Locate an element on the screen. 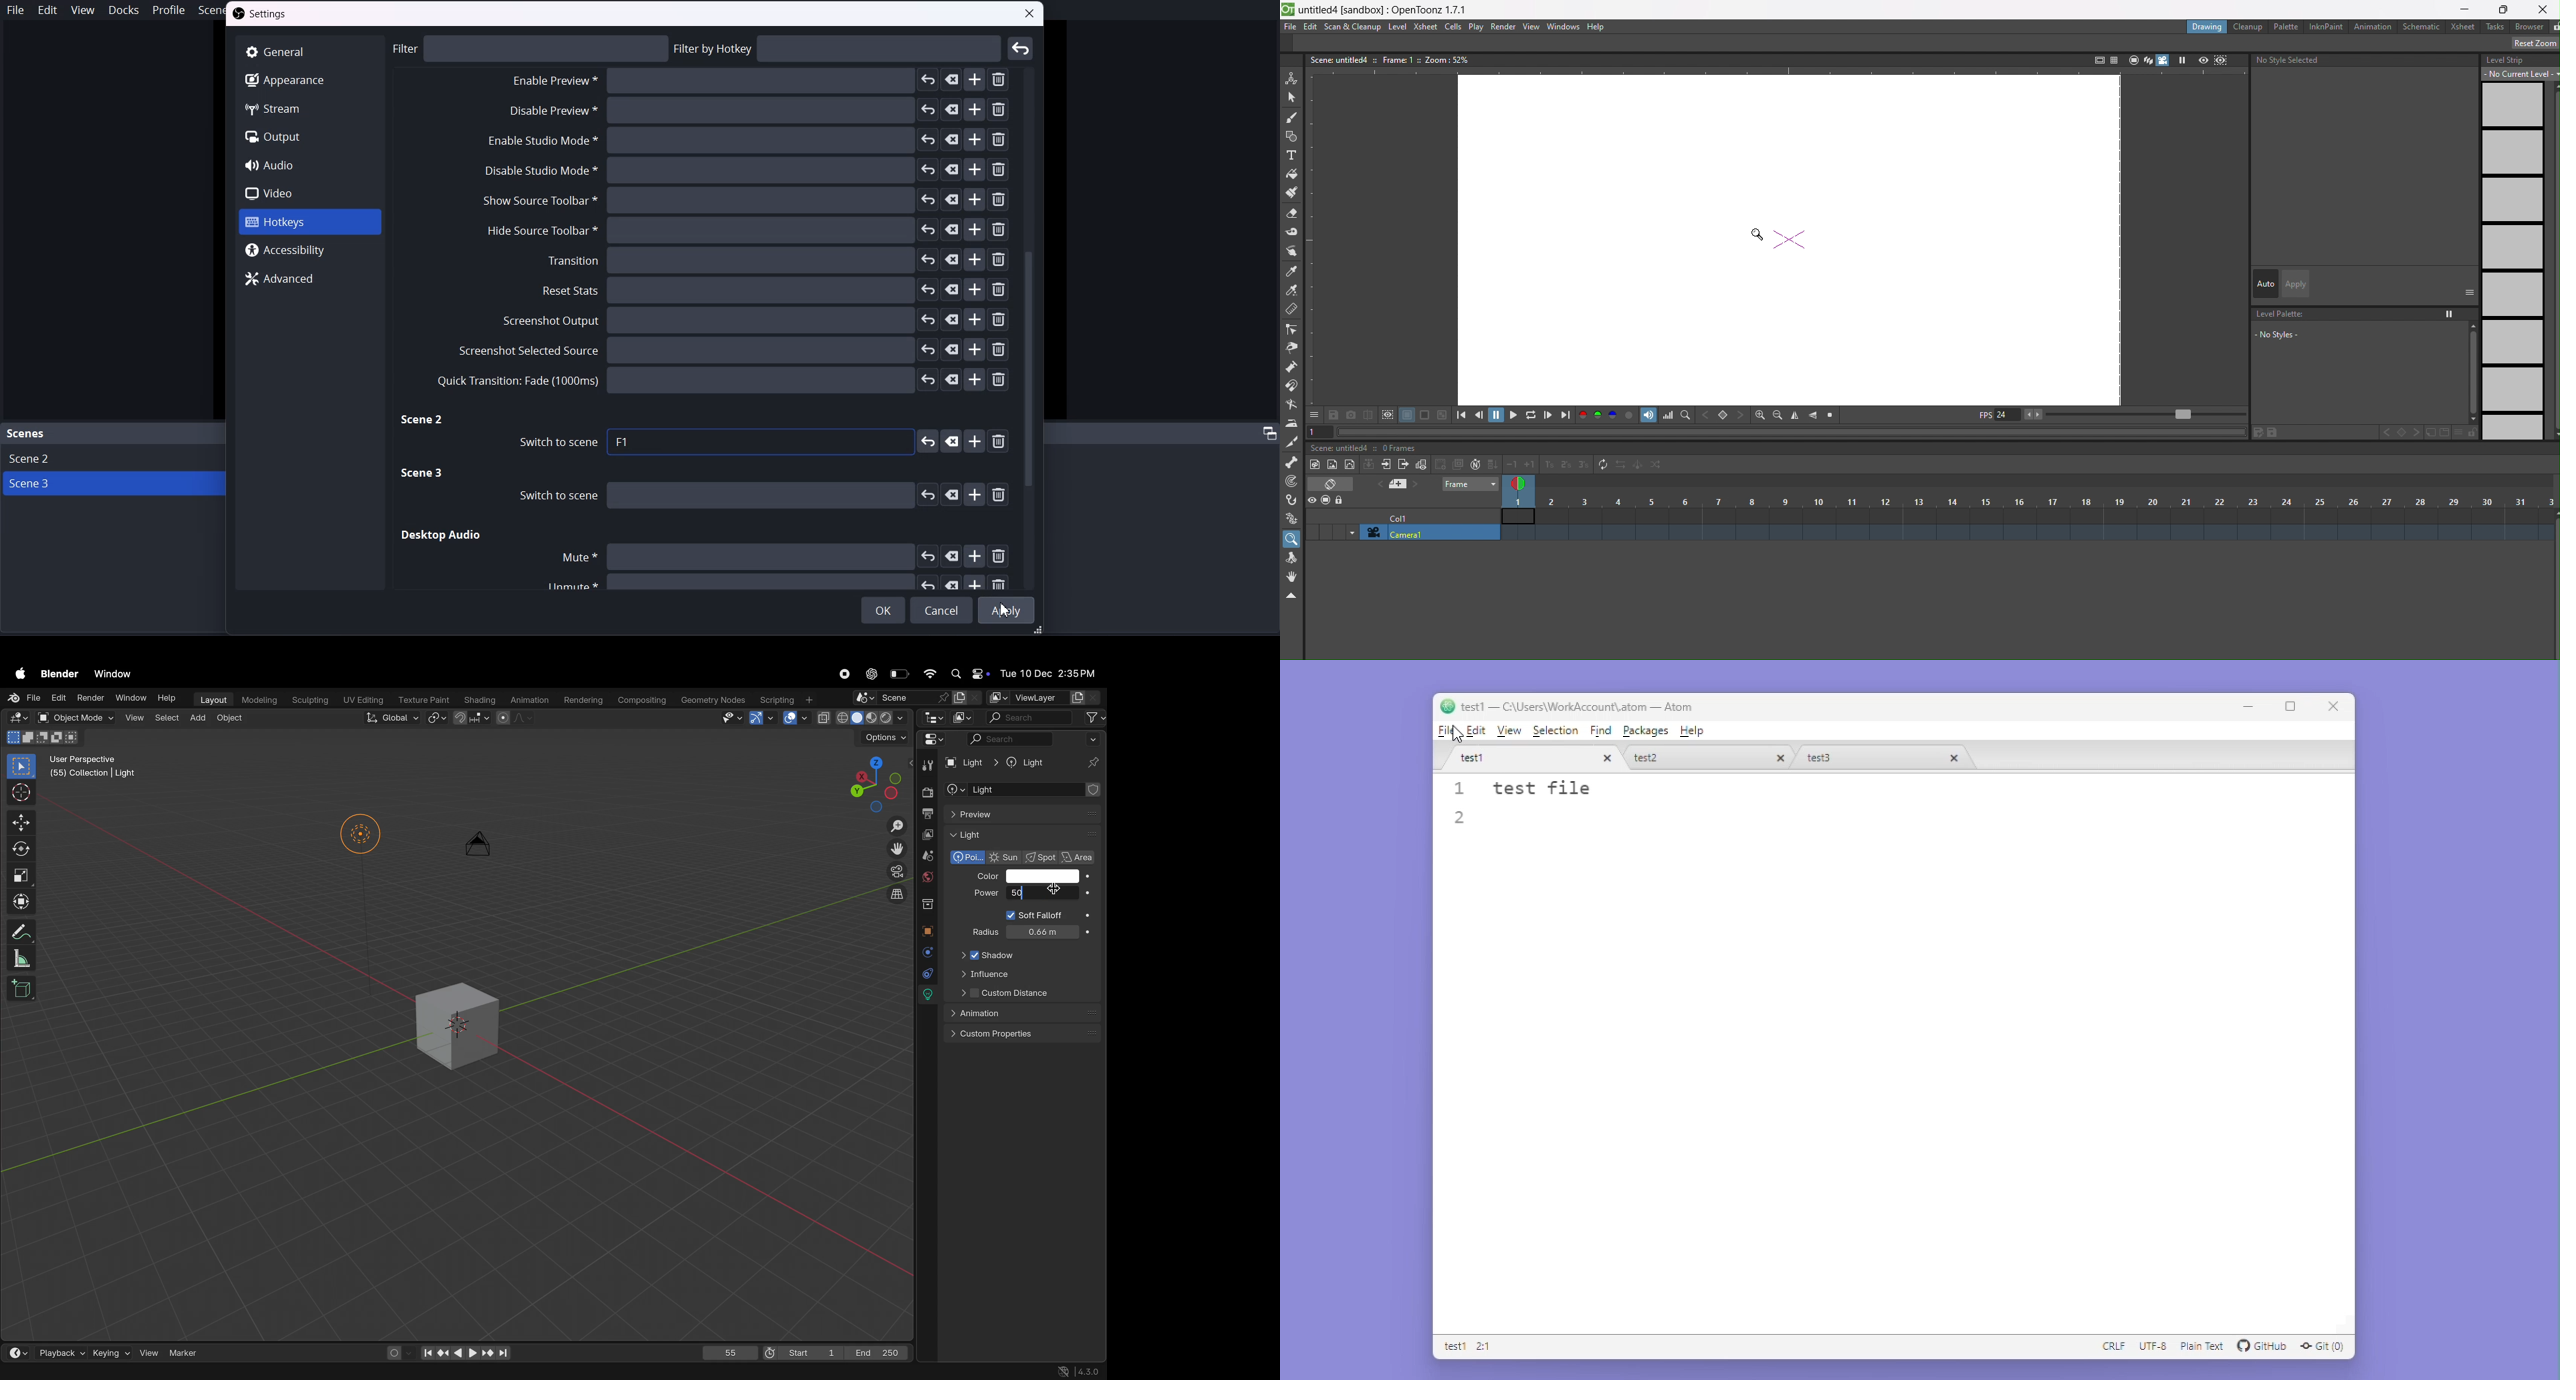 Image resolution: width=2576 pixels, height=1400 pixels. General is located at coordinates (309, 51).